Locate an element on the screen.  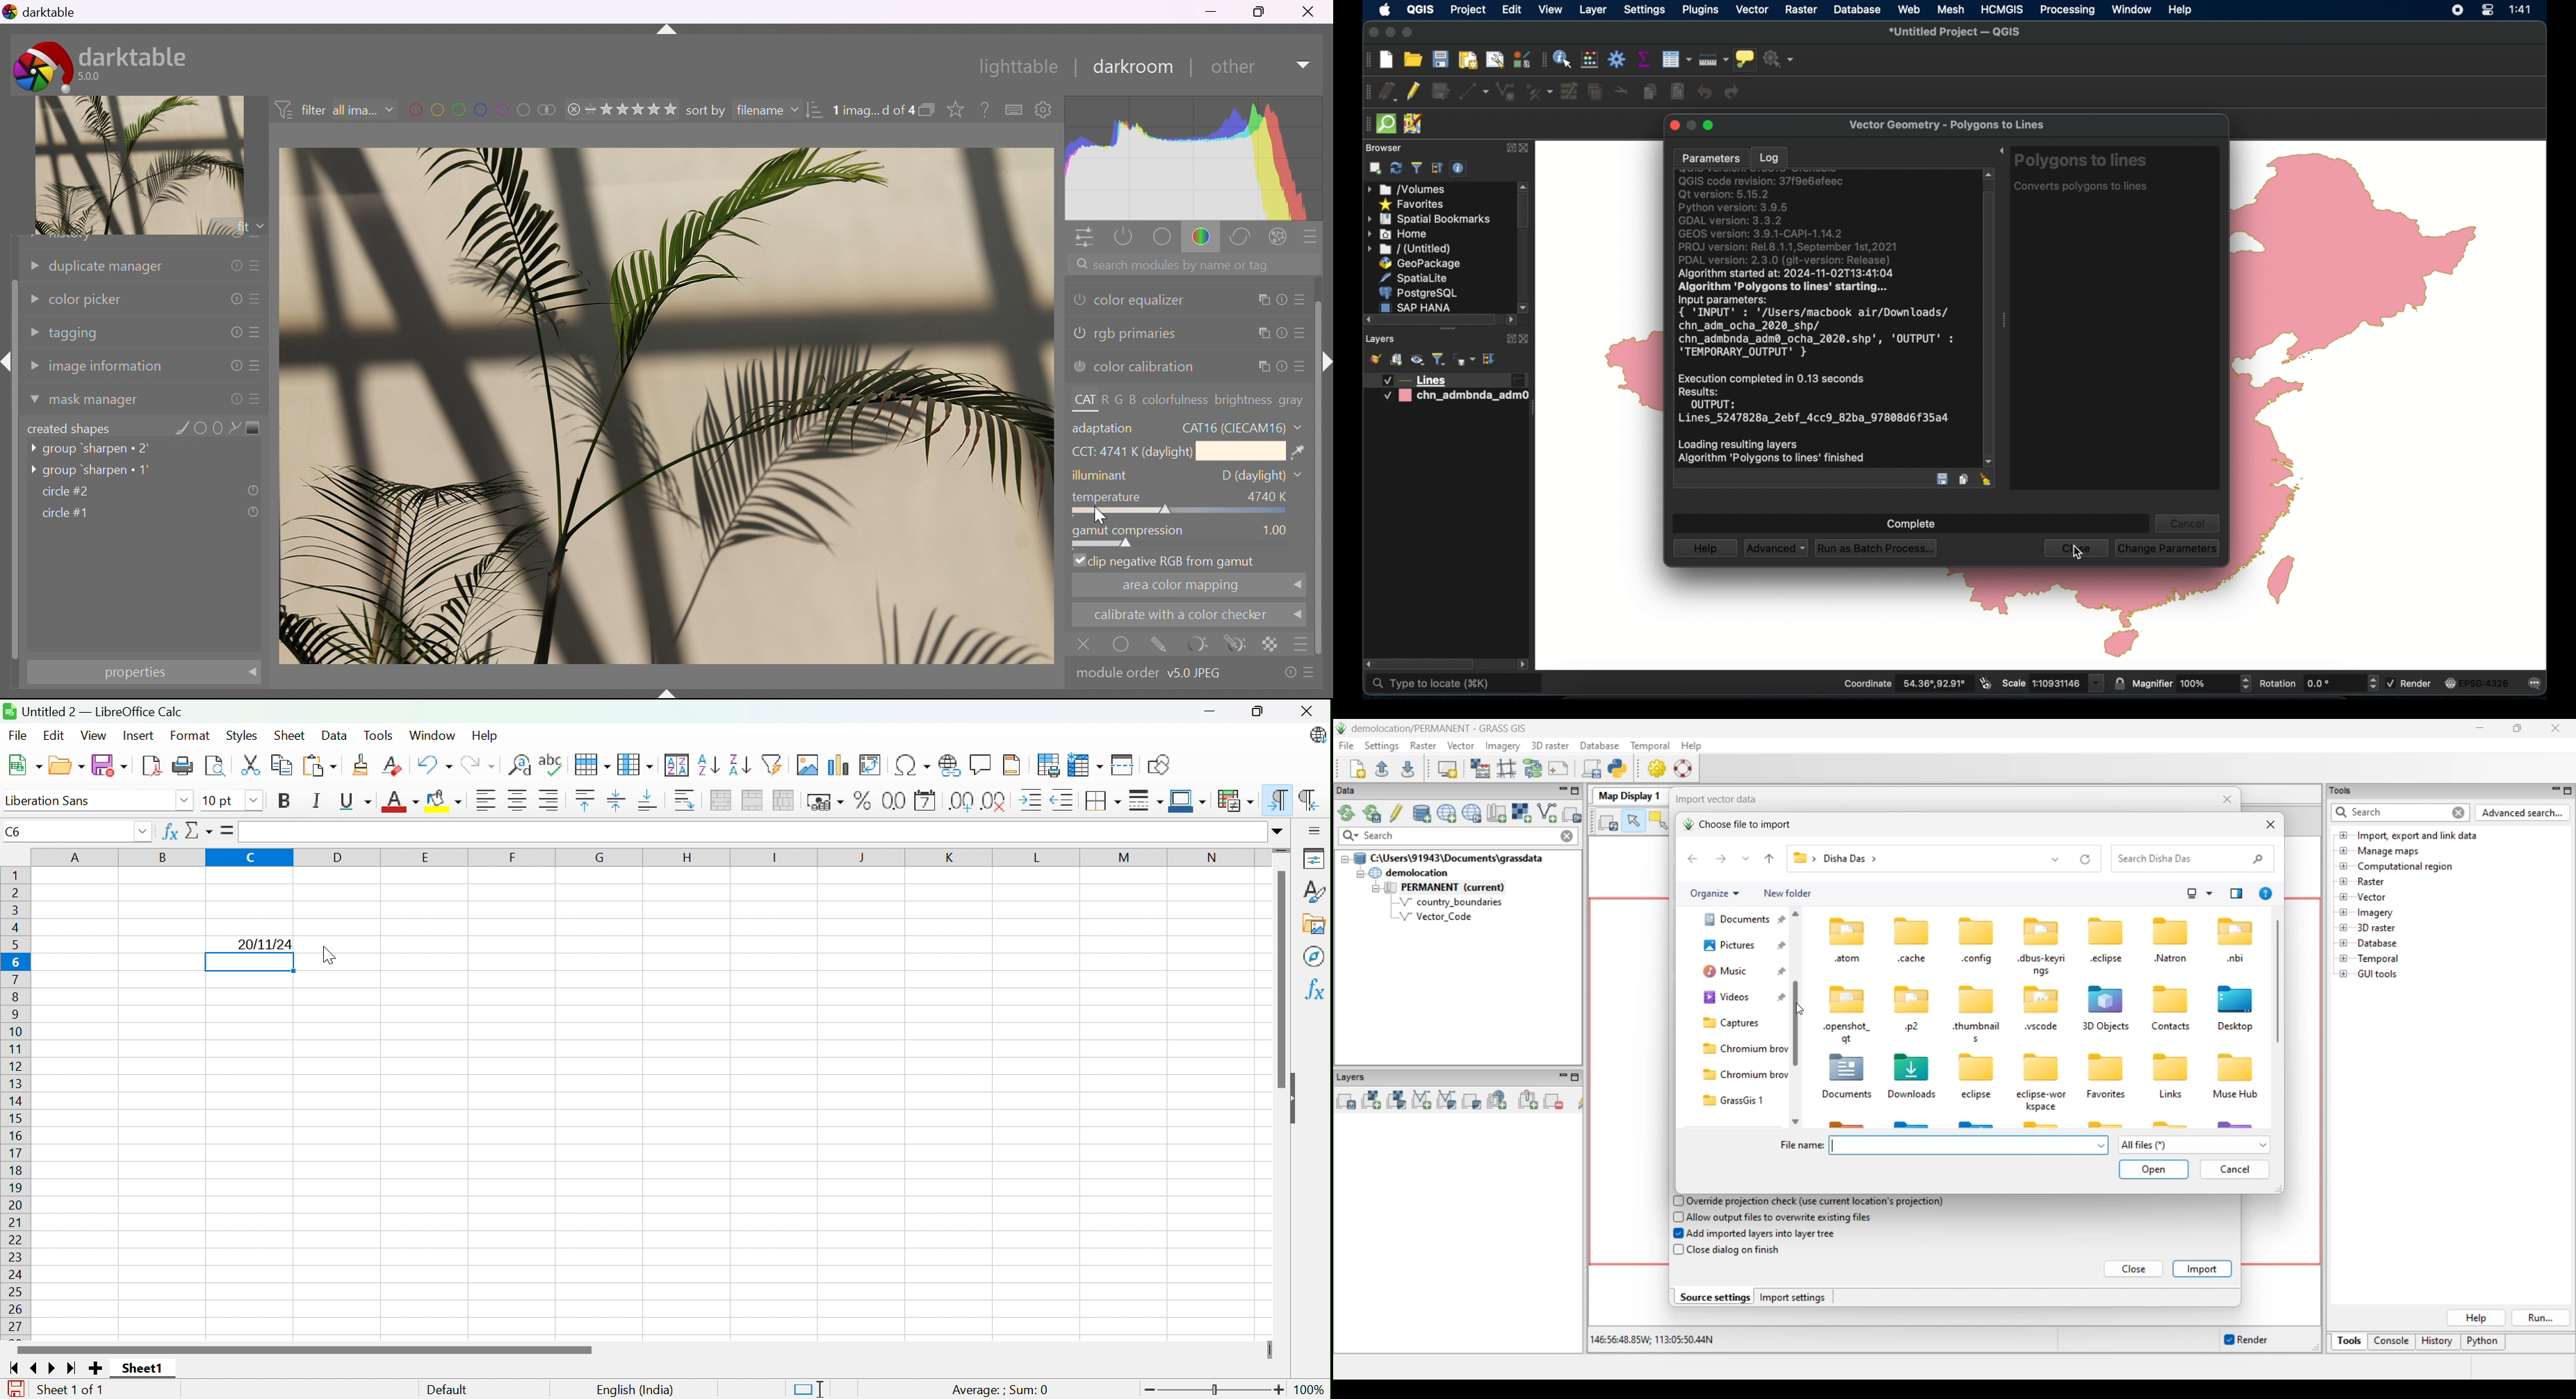
Add decimal place is located at coordinates (961, 802).